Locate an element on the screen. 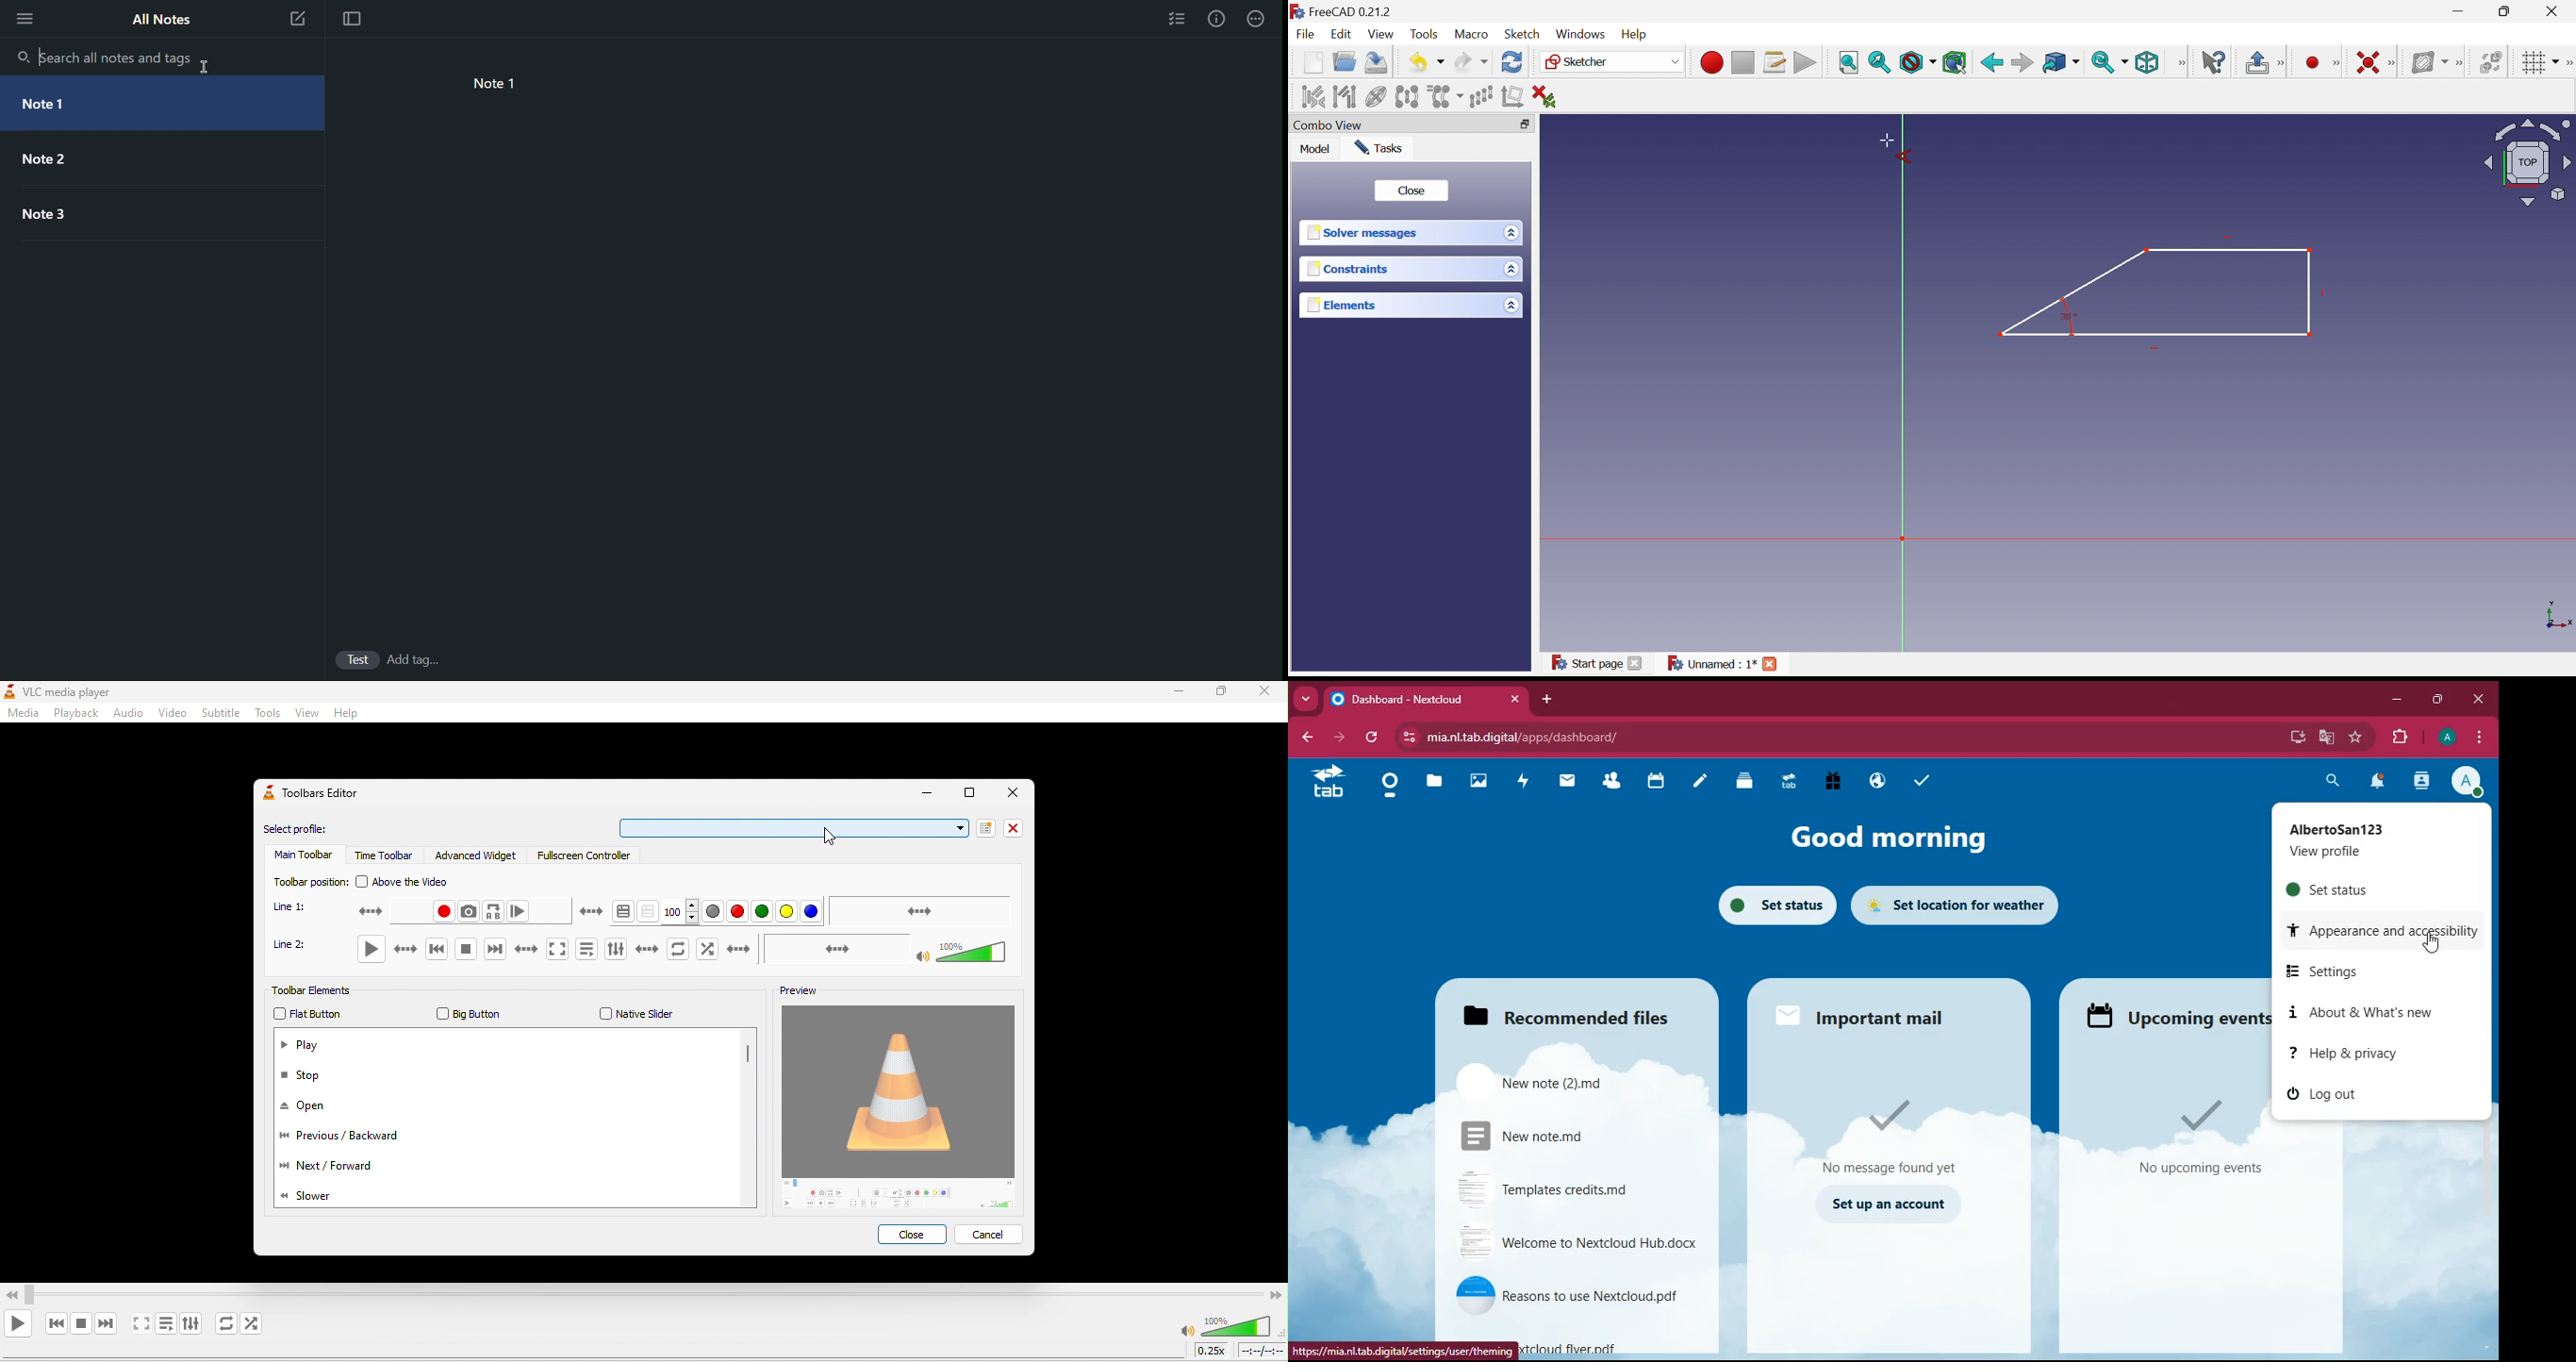 This screenshot has width=2576, height=1372. Macro recording ... is located at coordinates (1710, 61).